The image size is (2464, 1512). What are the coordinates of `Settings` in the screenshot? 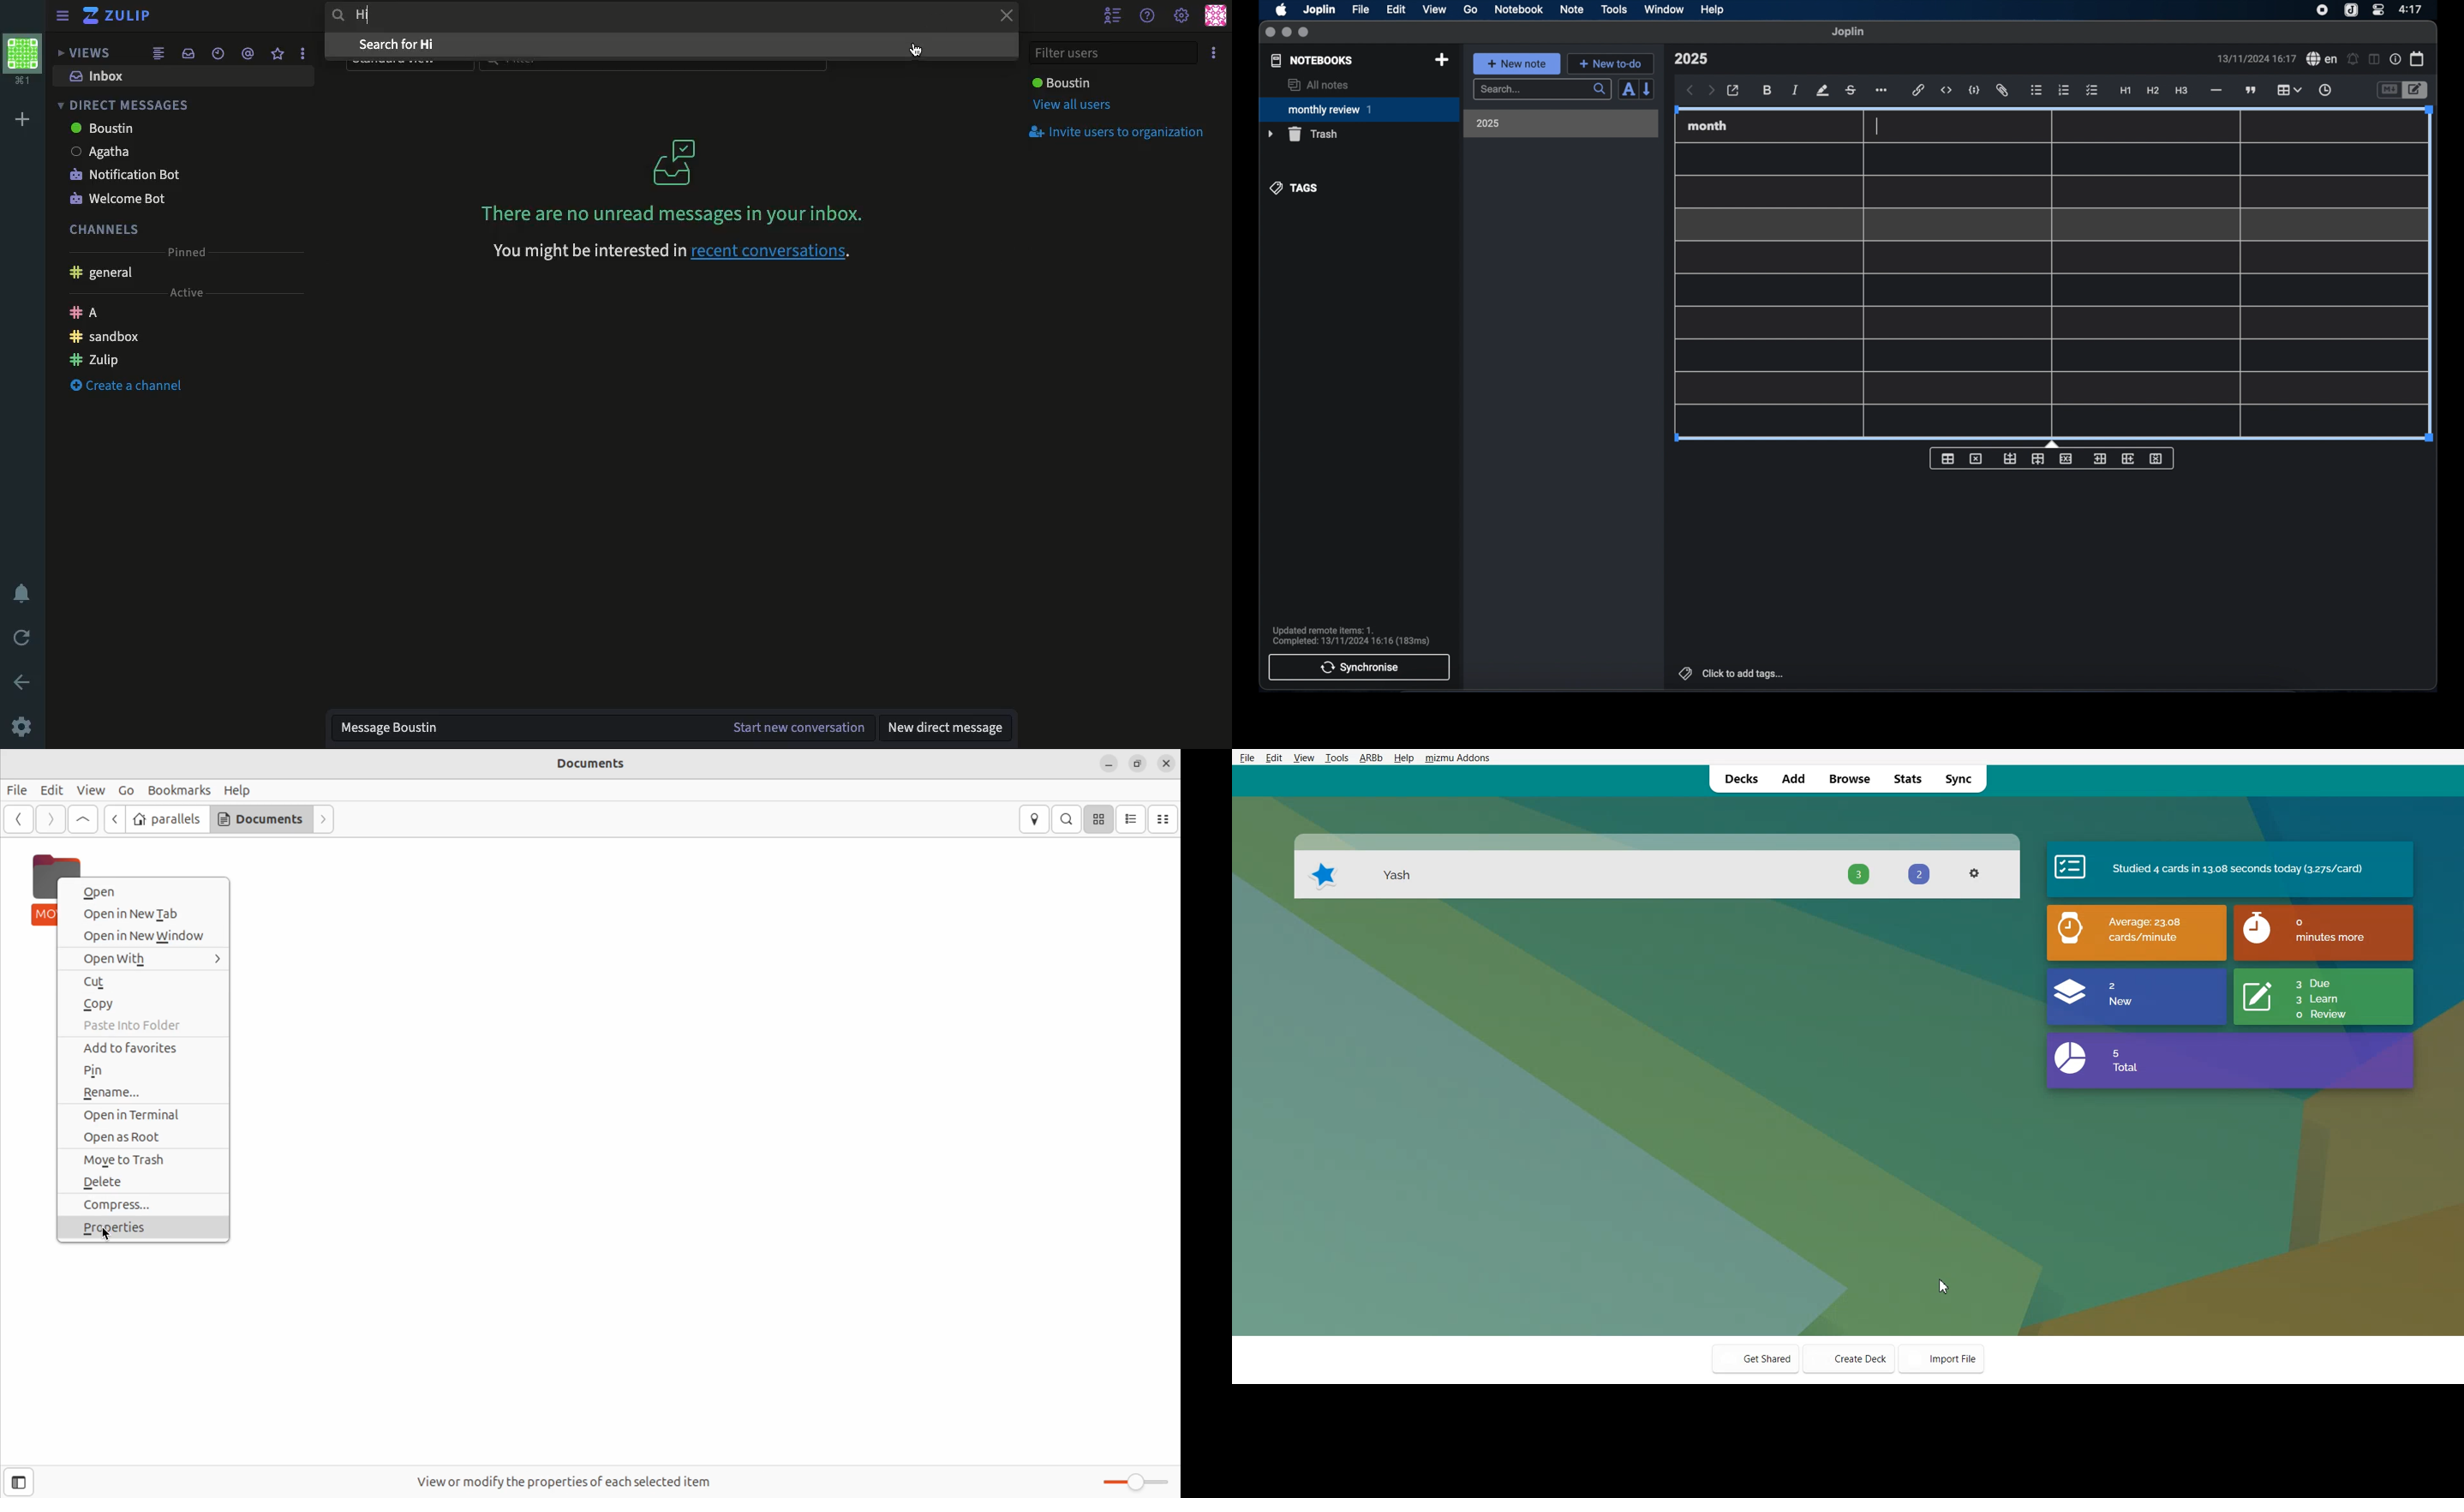 It's located at (23, 725).